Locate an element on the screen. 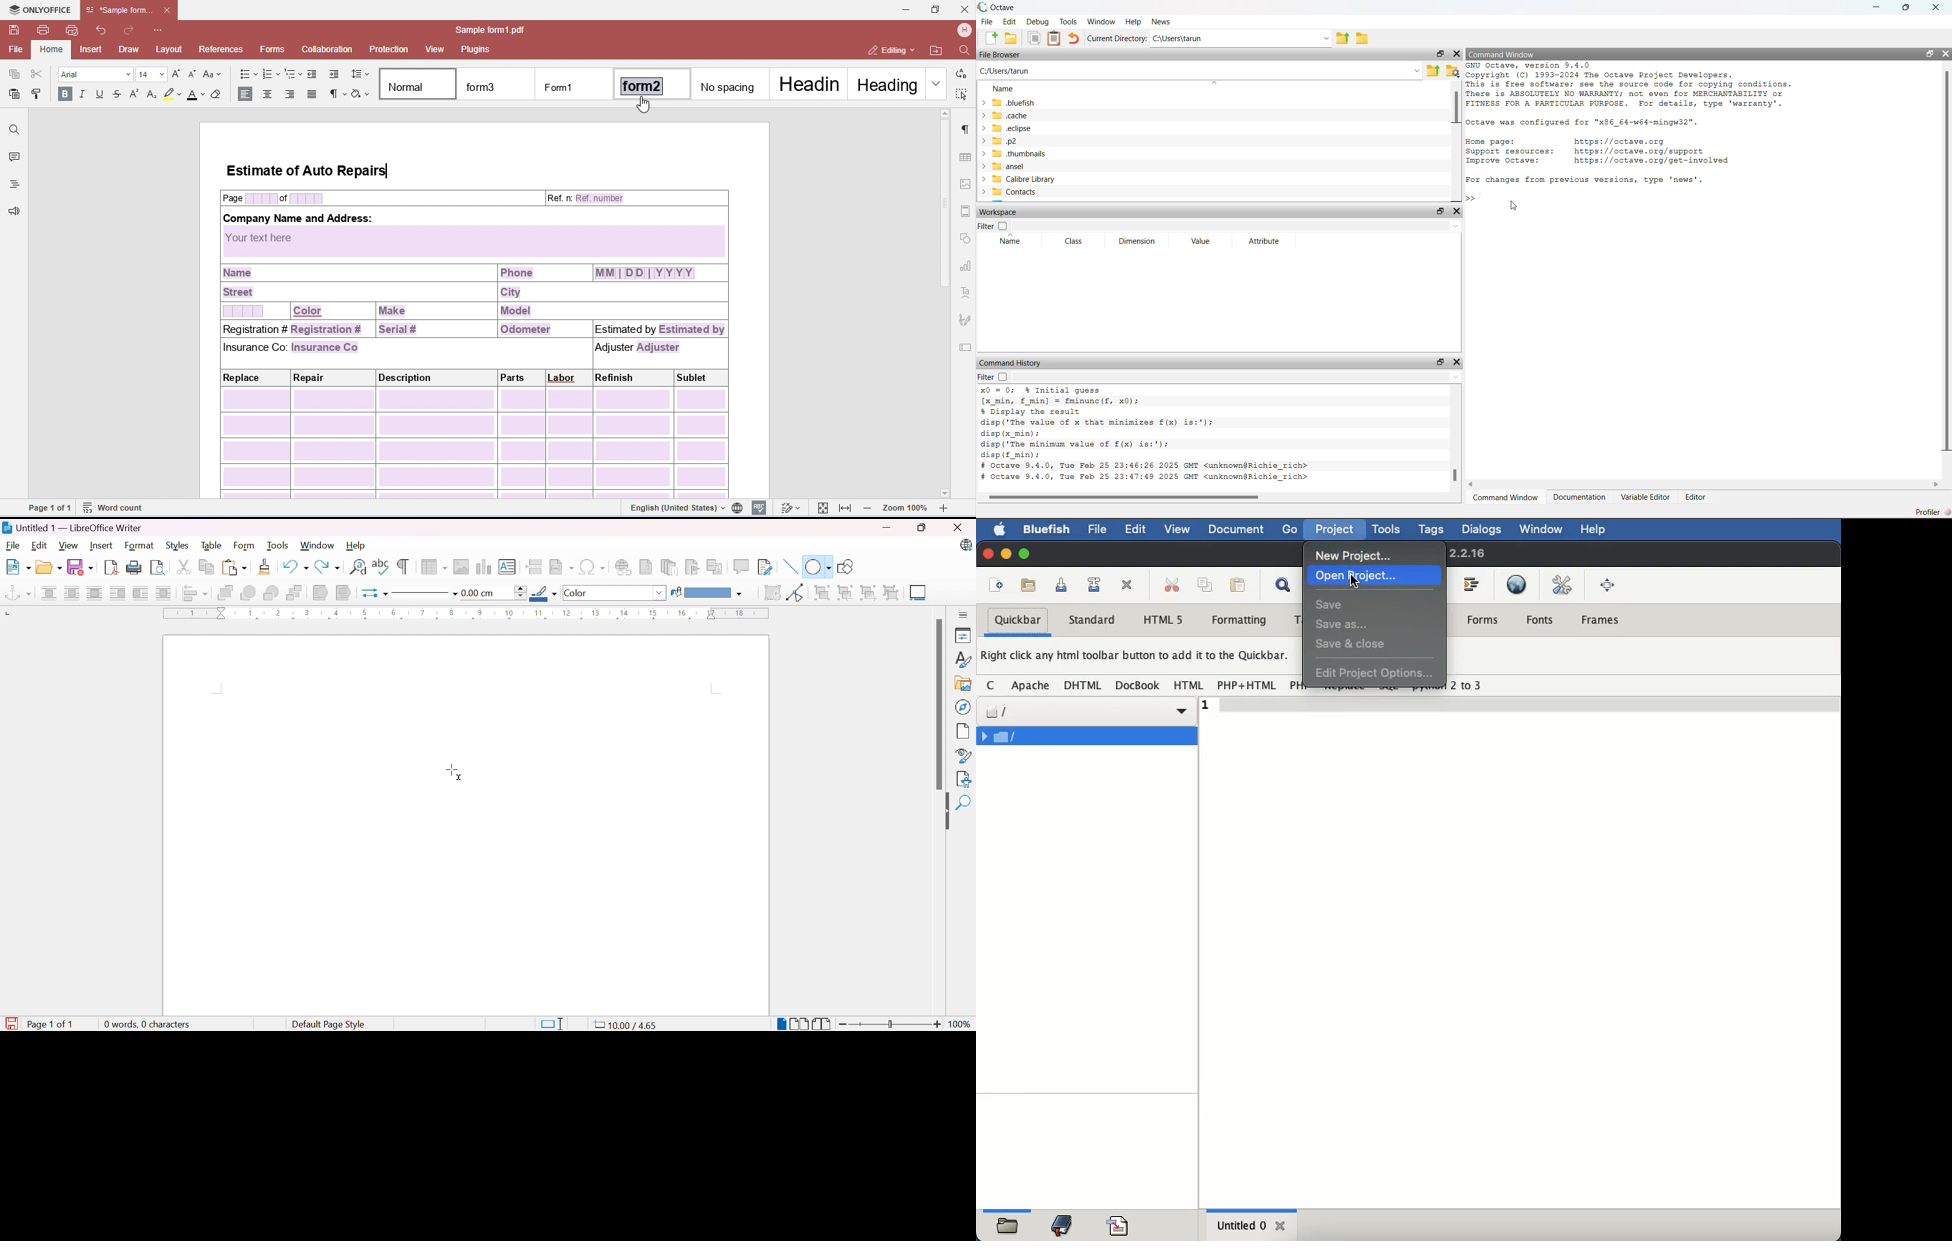  Untitled 1 - LibreOffice Writer is located at coordinates (72, 528).